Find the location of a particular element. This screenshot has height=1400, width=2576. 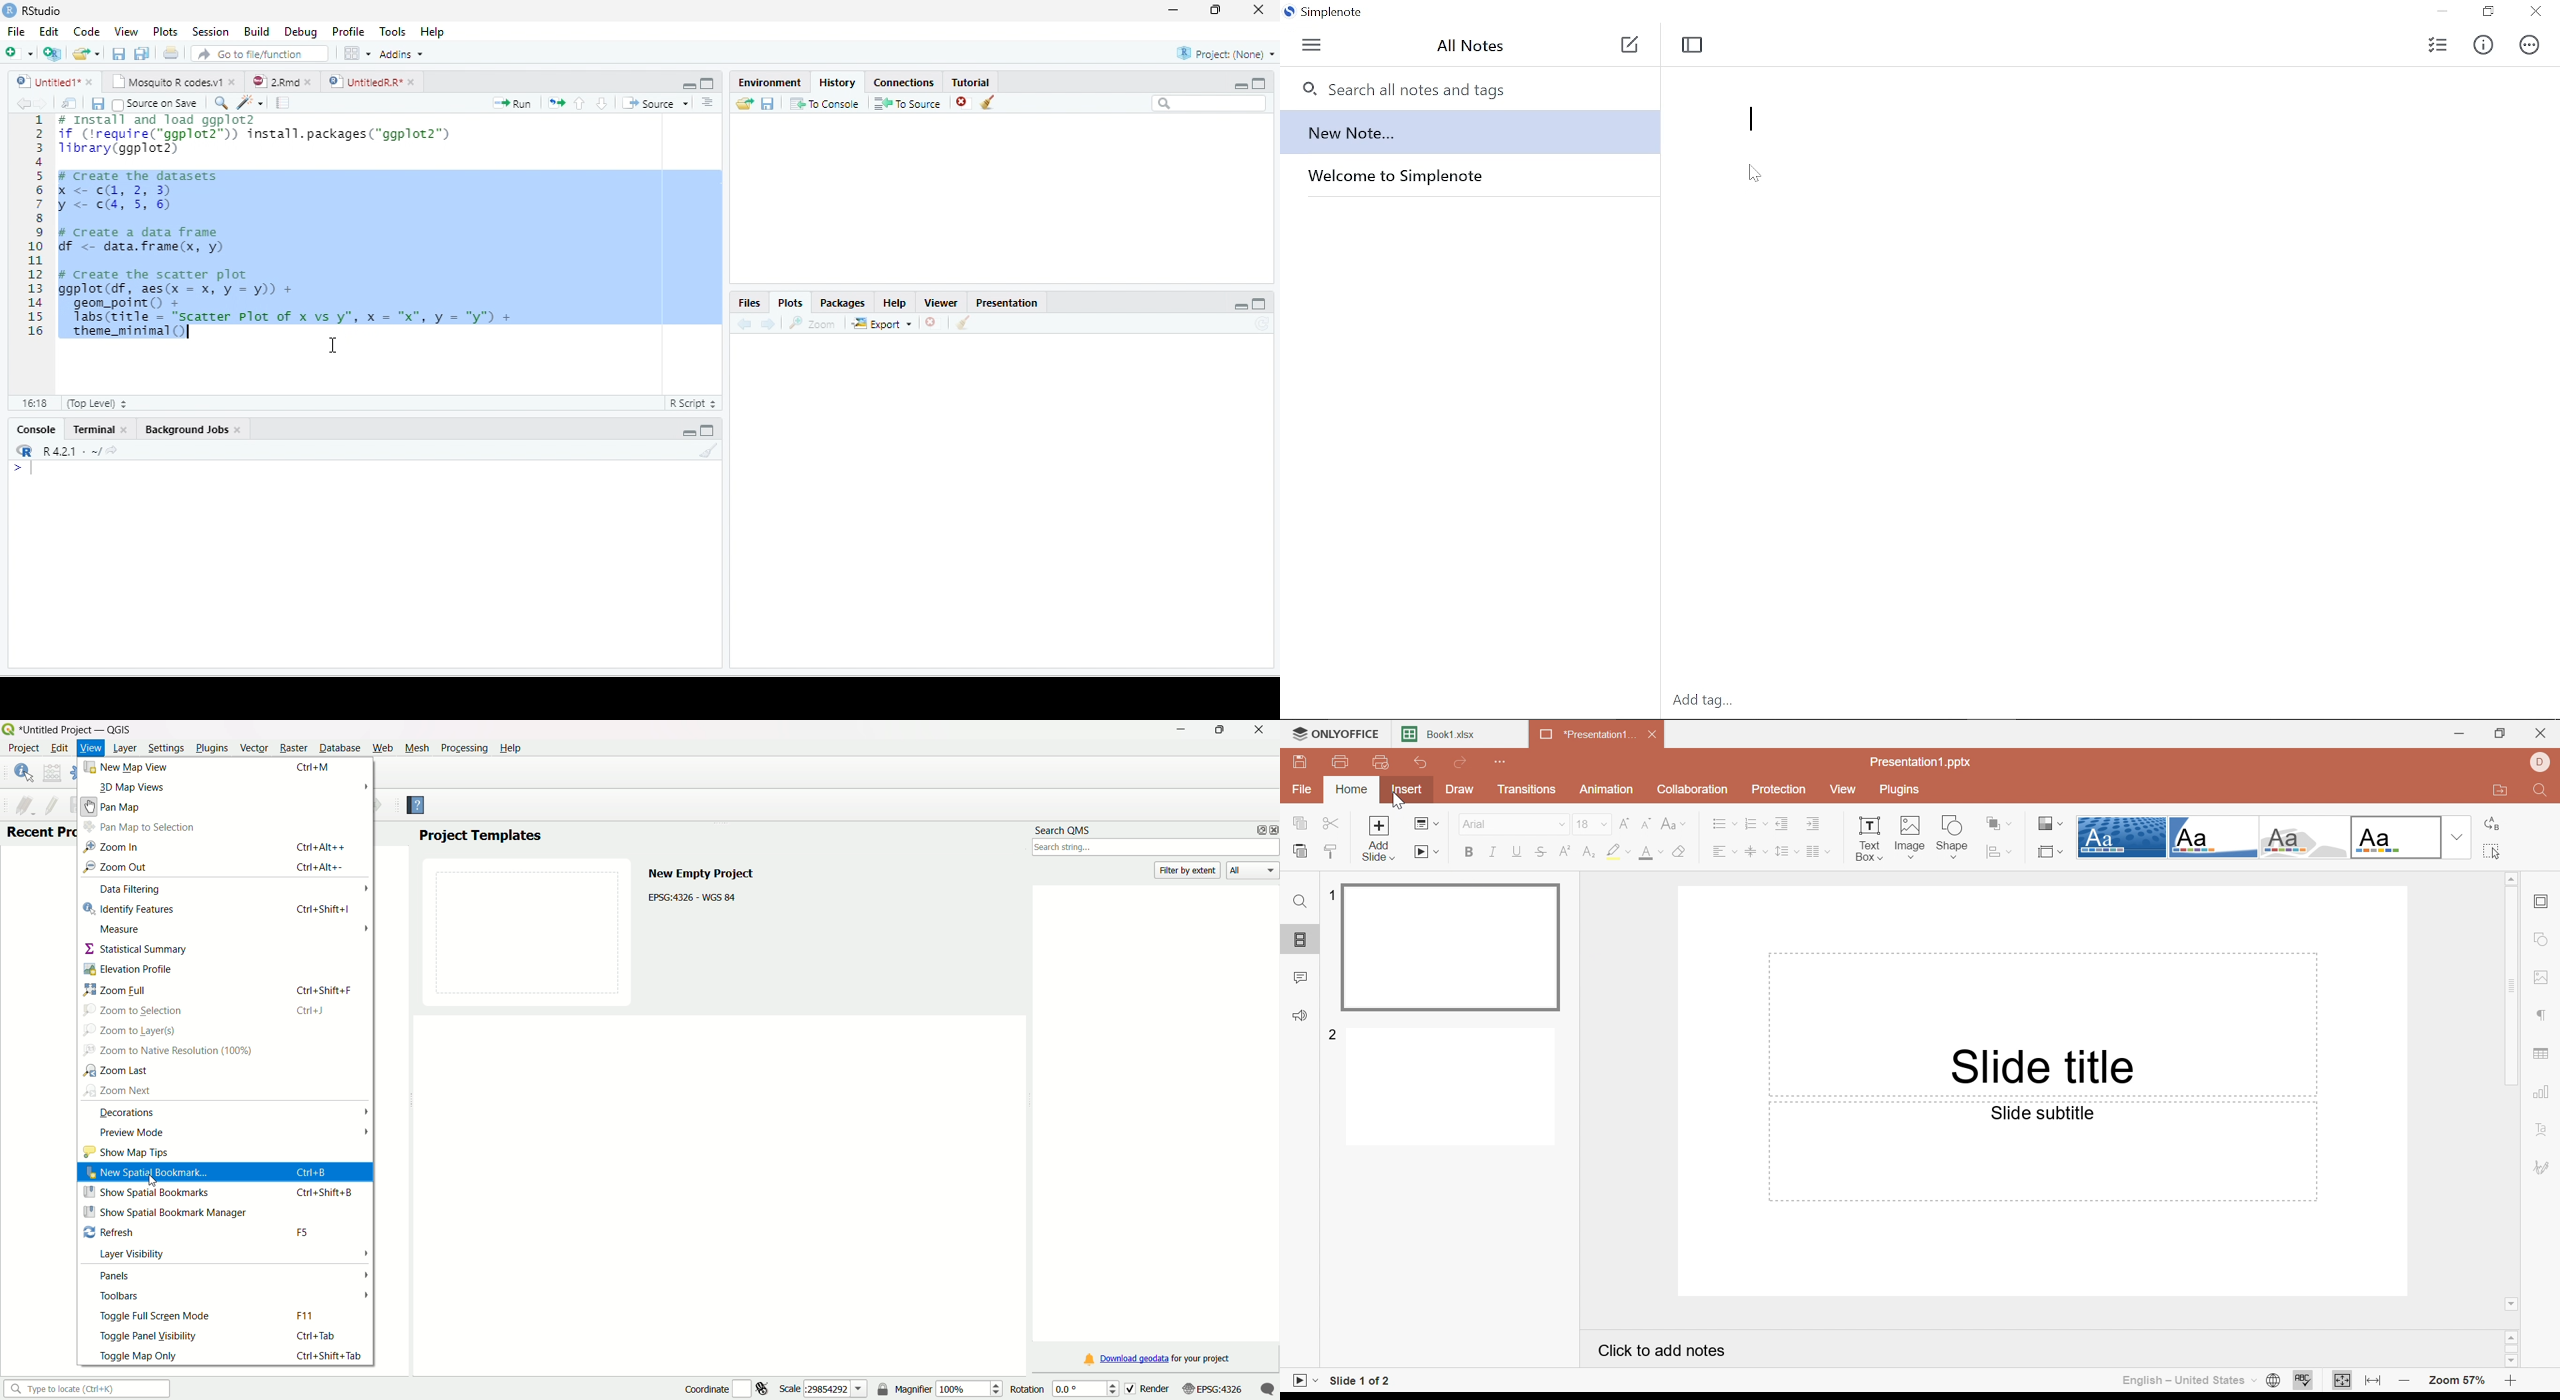

Toggle focus mode is located at coordinates (1699, 47).